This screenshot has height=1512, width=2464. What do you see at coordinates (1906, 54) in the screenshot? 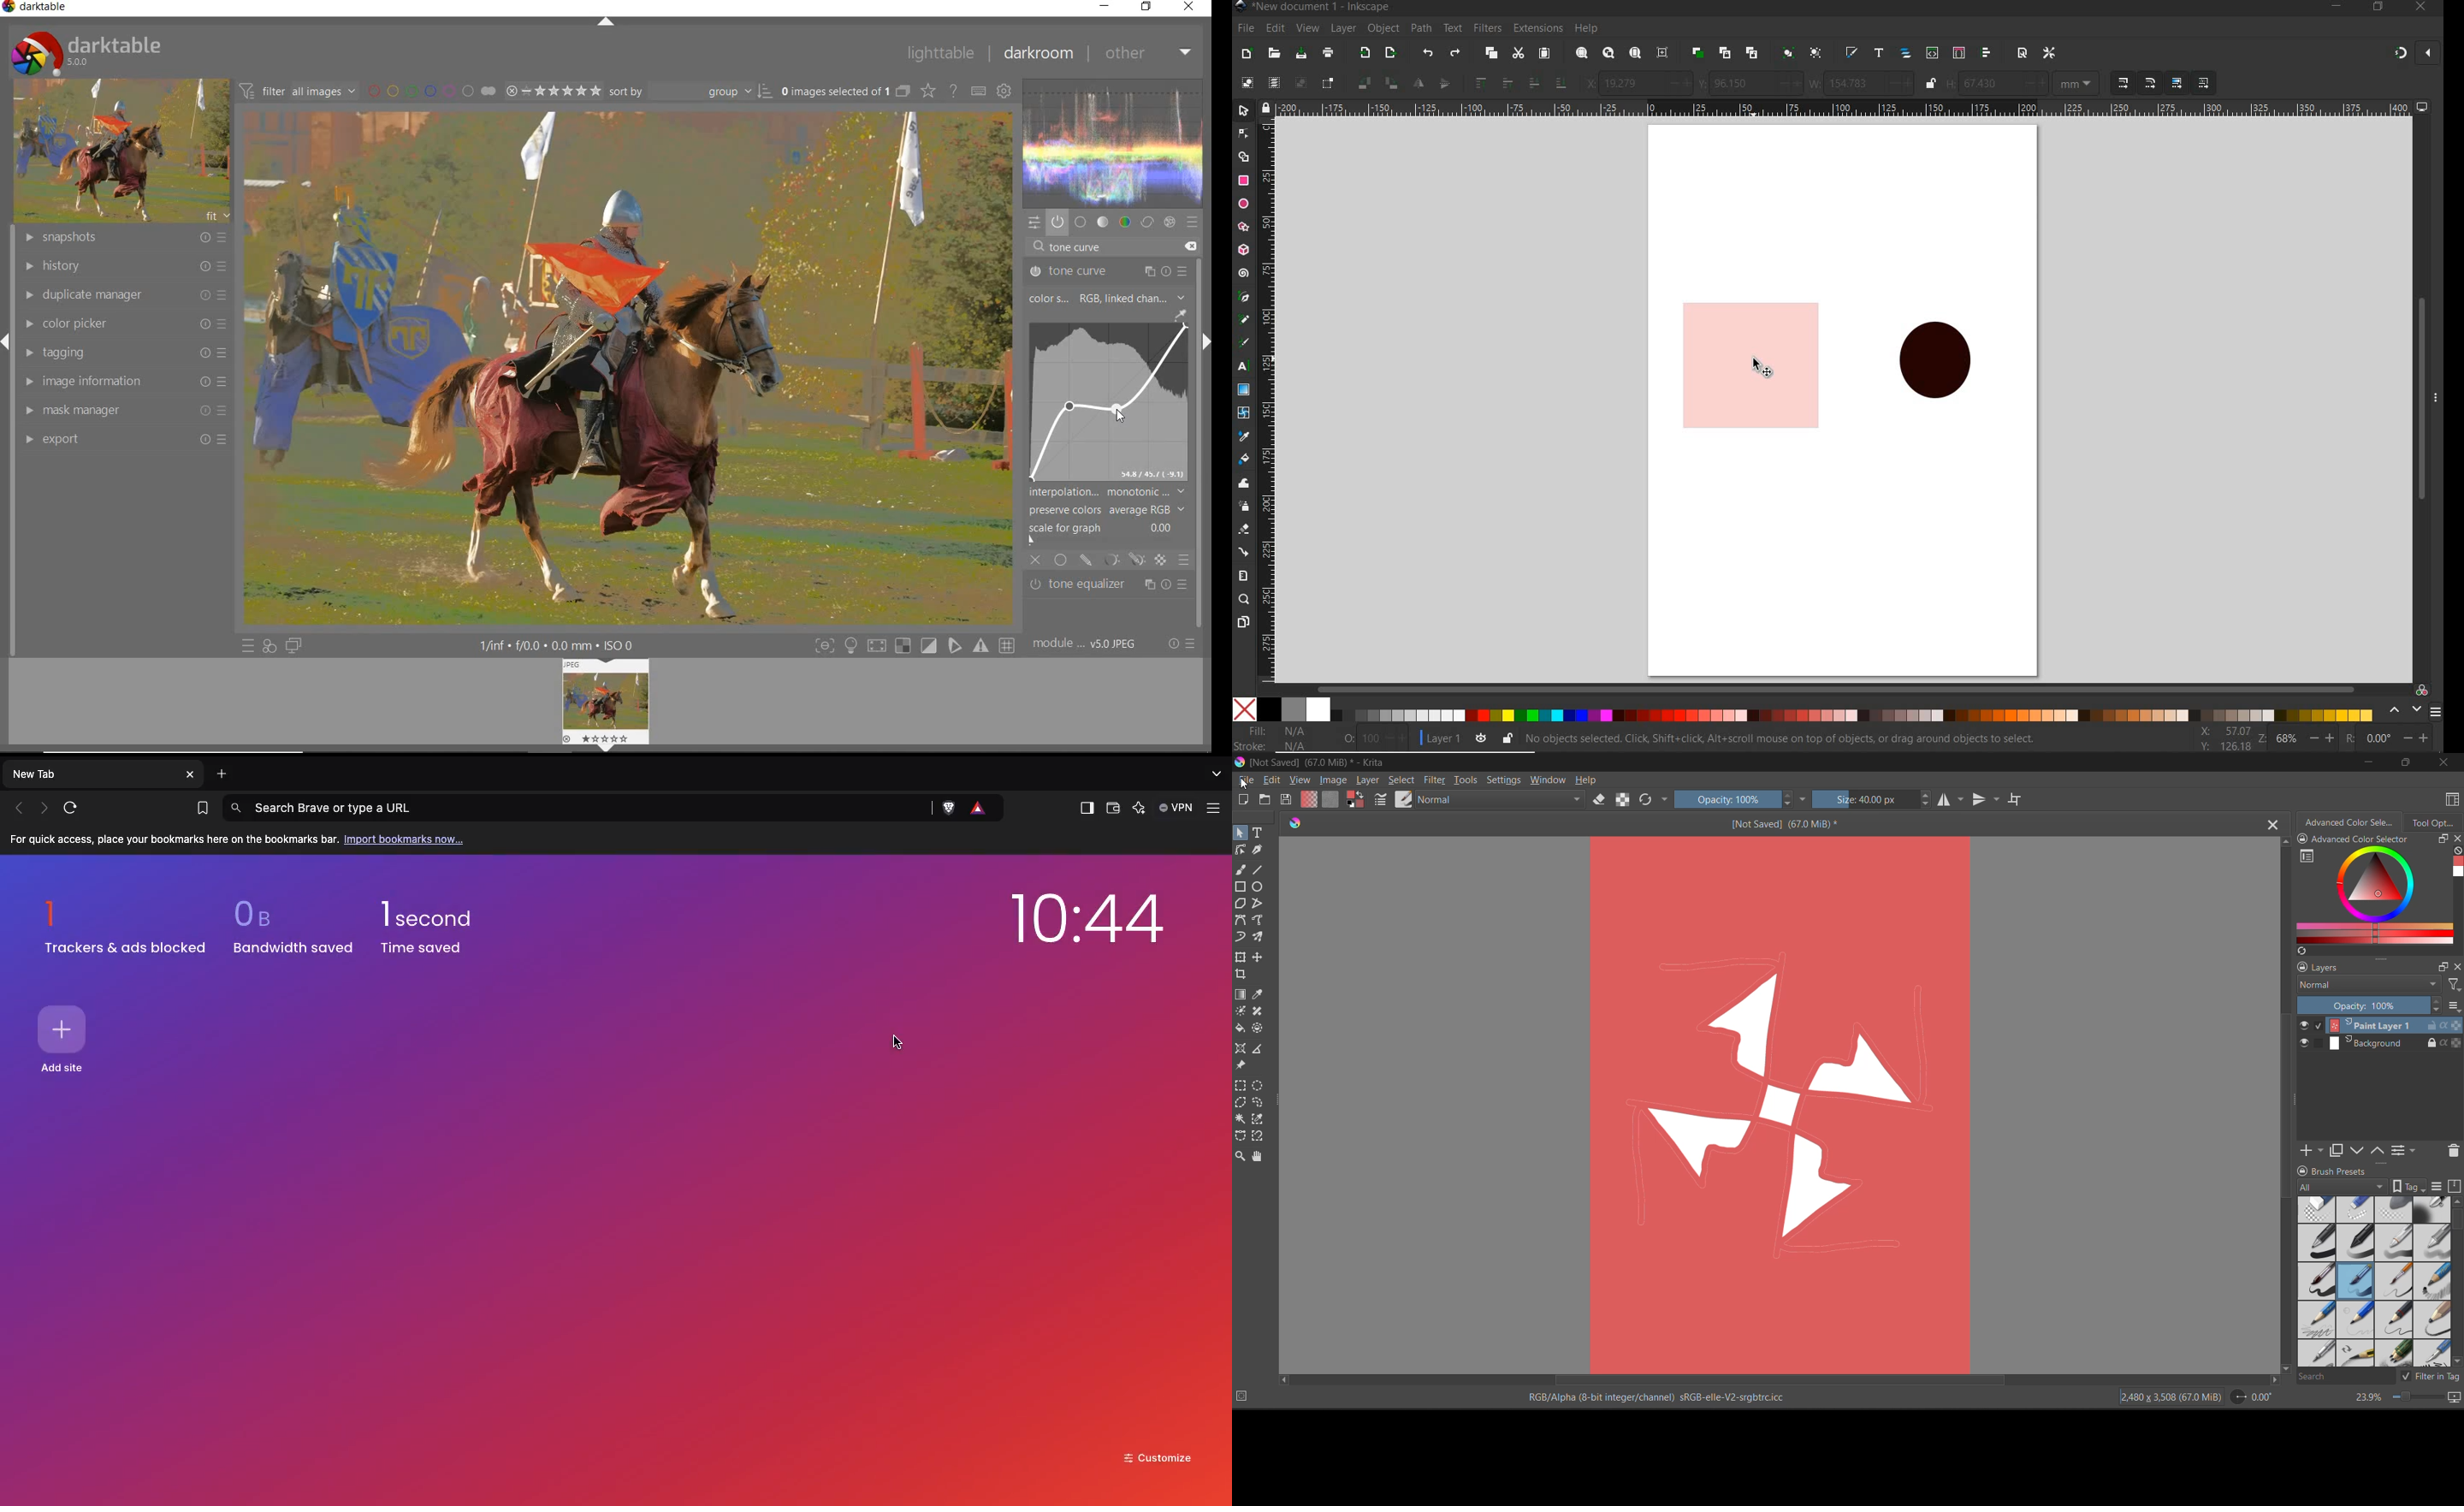
I see `open object` at bounding box center [1906, 54].